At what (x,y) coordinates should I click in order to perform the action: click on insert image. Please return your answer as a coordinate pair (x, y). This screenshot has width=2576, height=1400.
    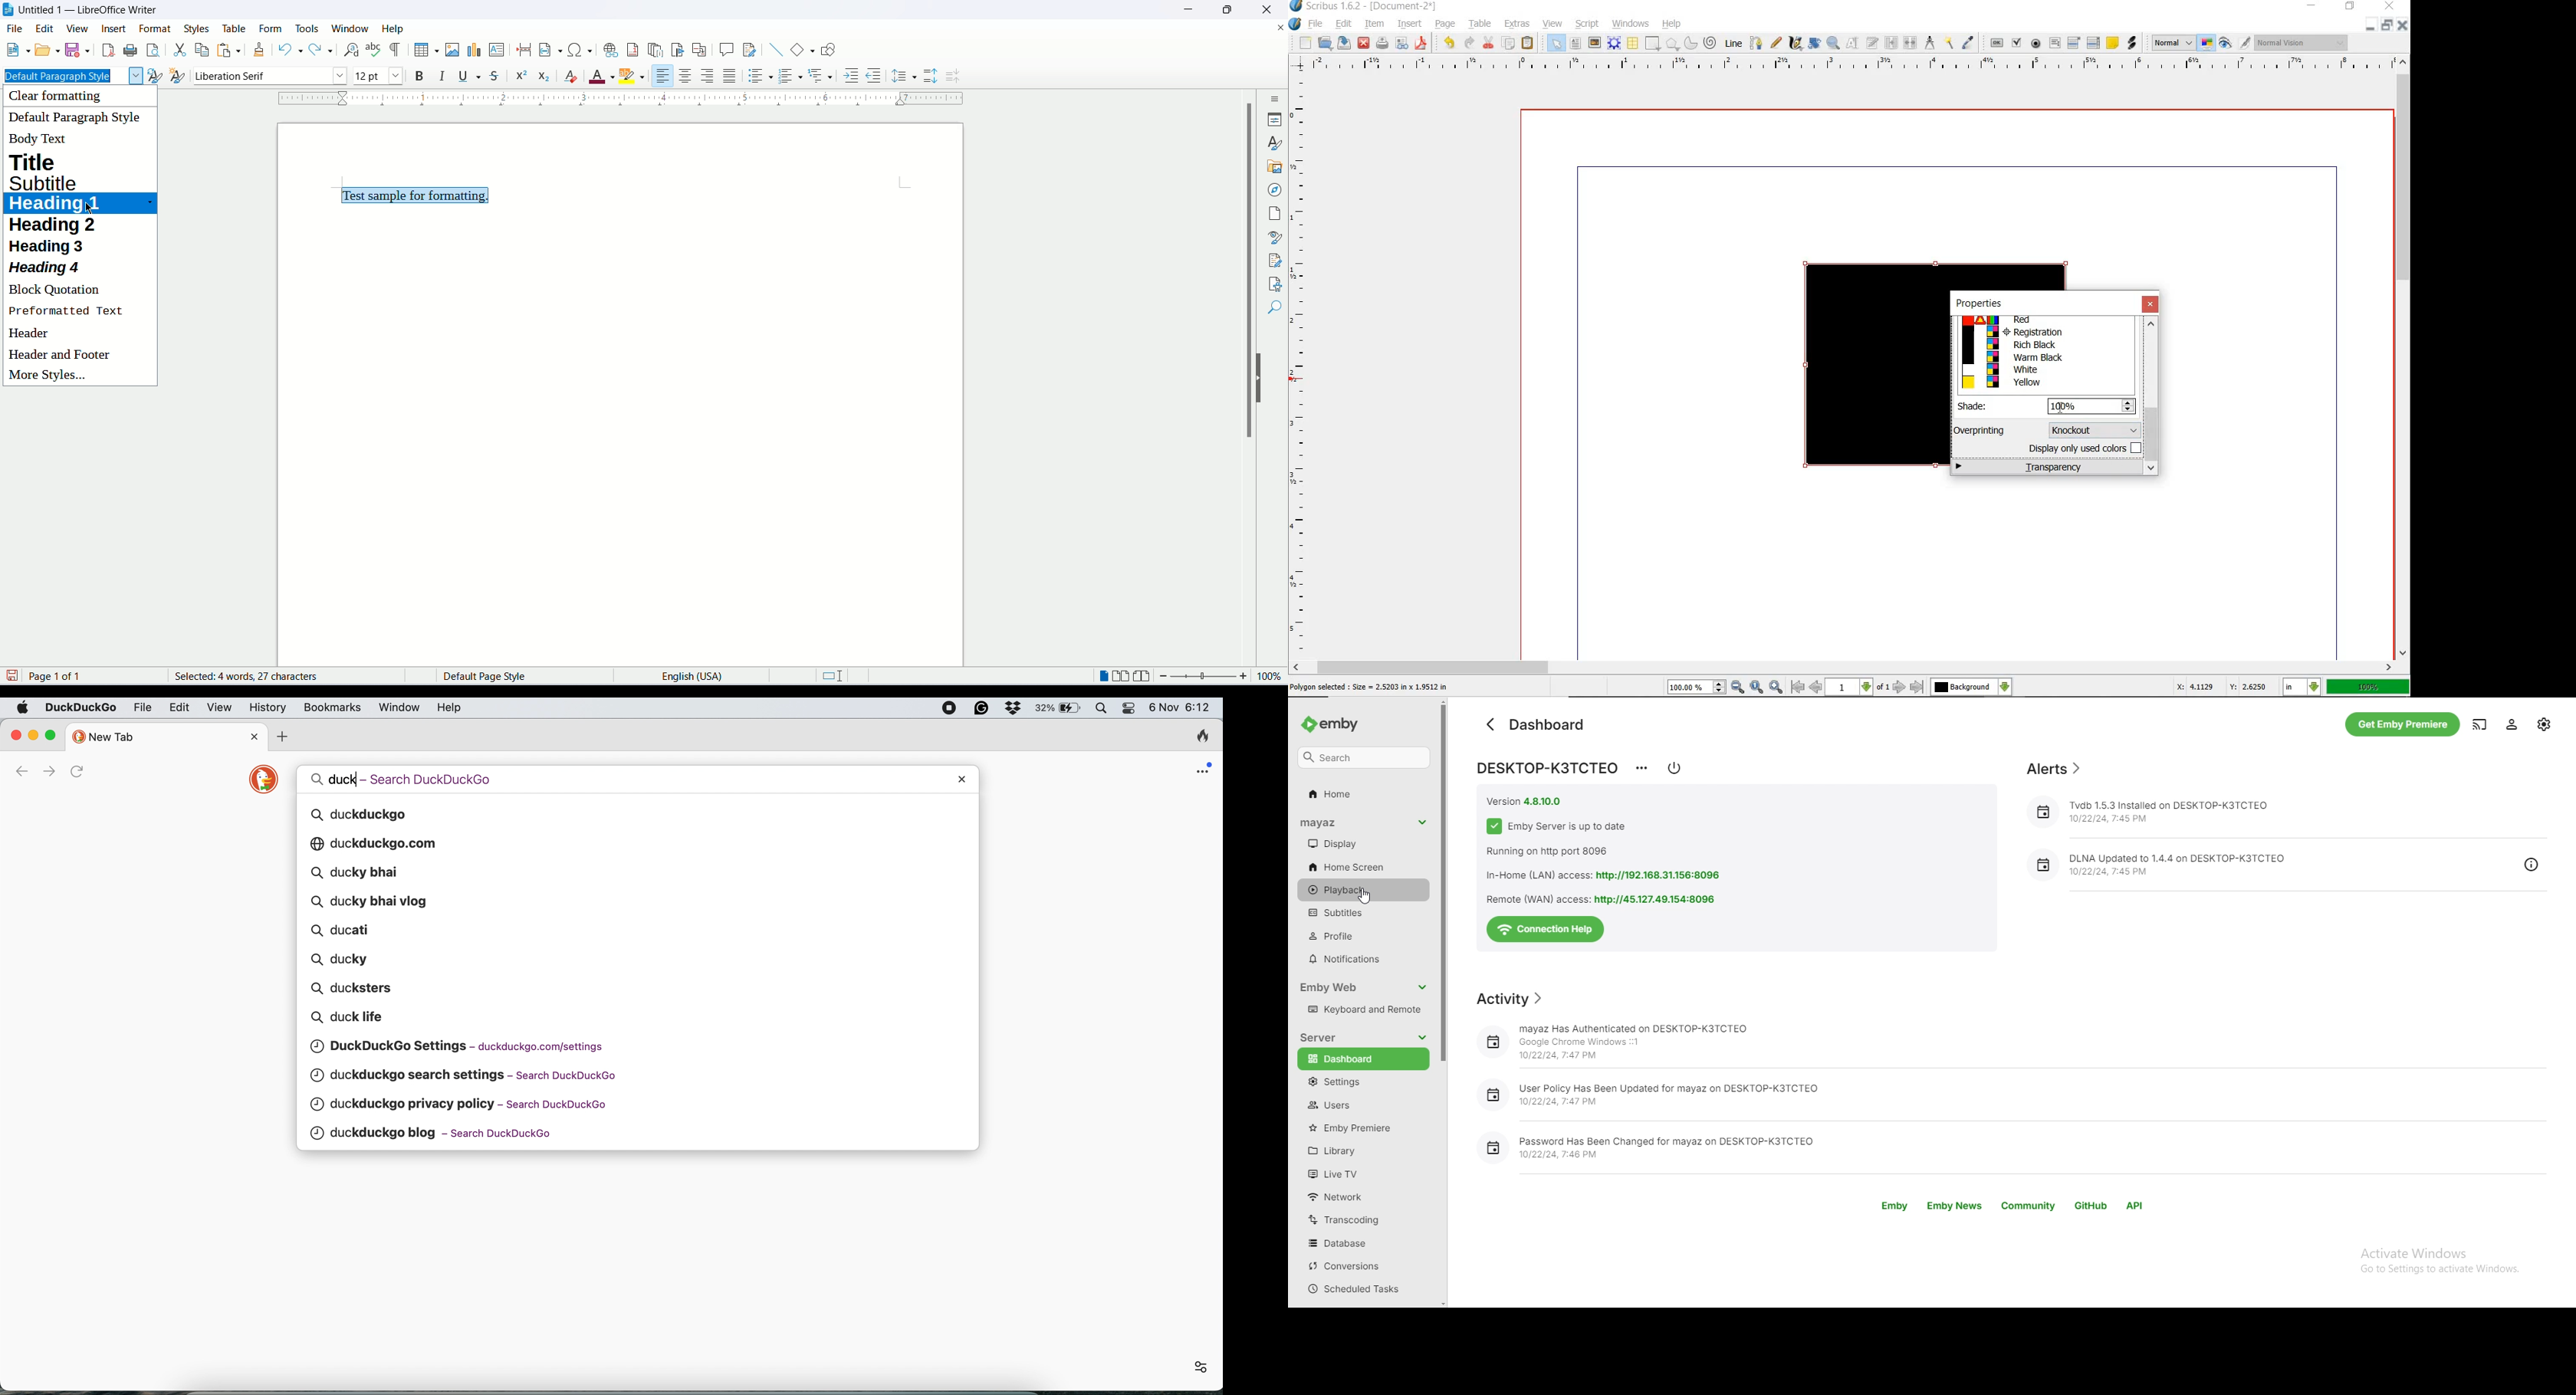
    Looking at the image, I should click on (451, 50).